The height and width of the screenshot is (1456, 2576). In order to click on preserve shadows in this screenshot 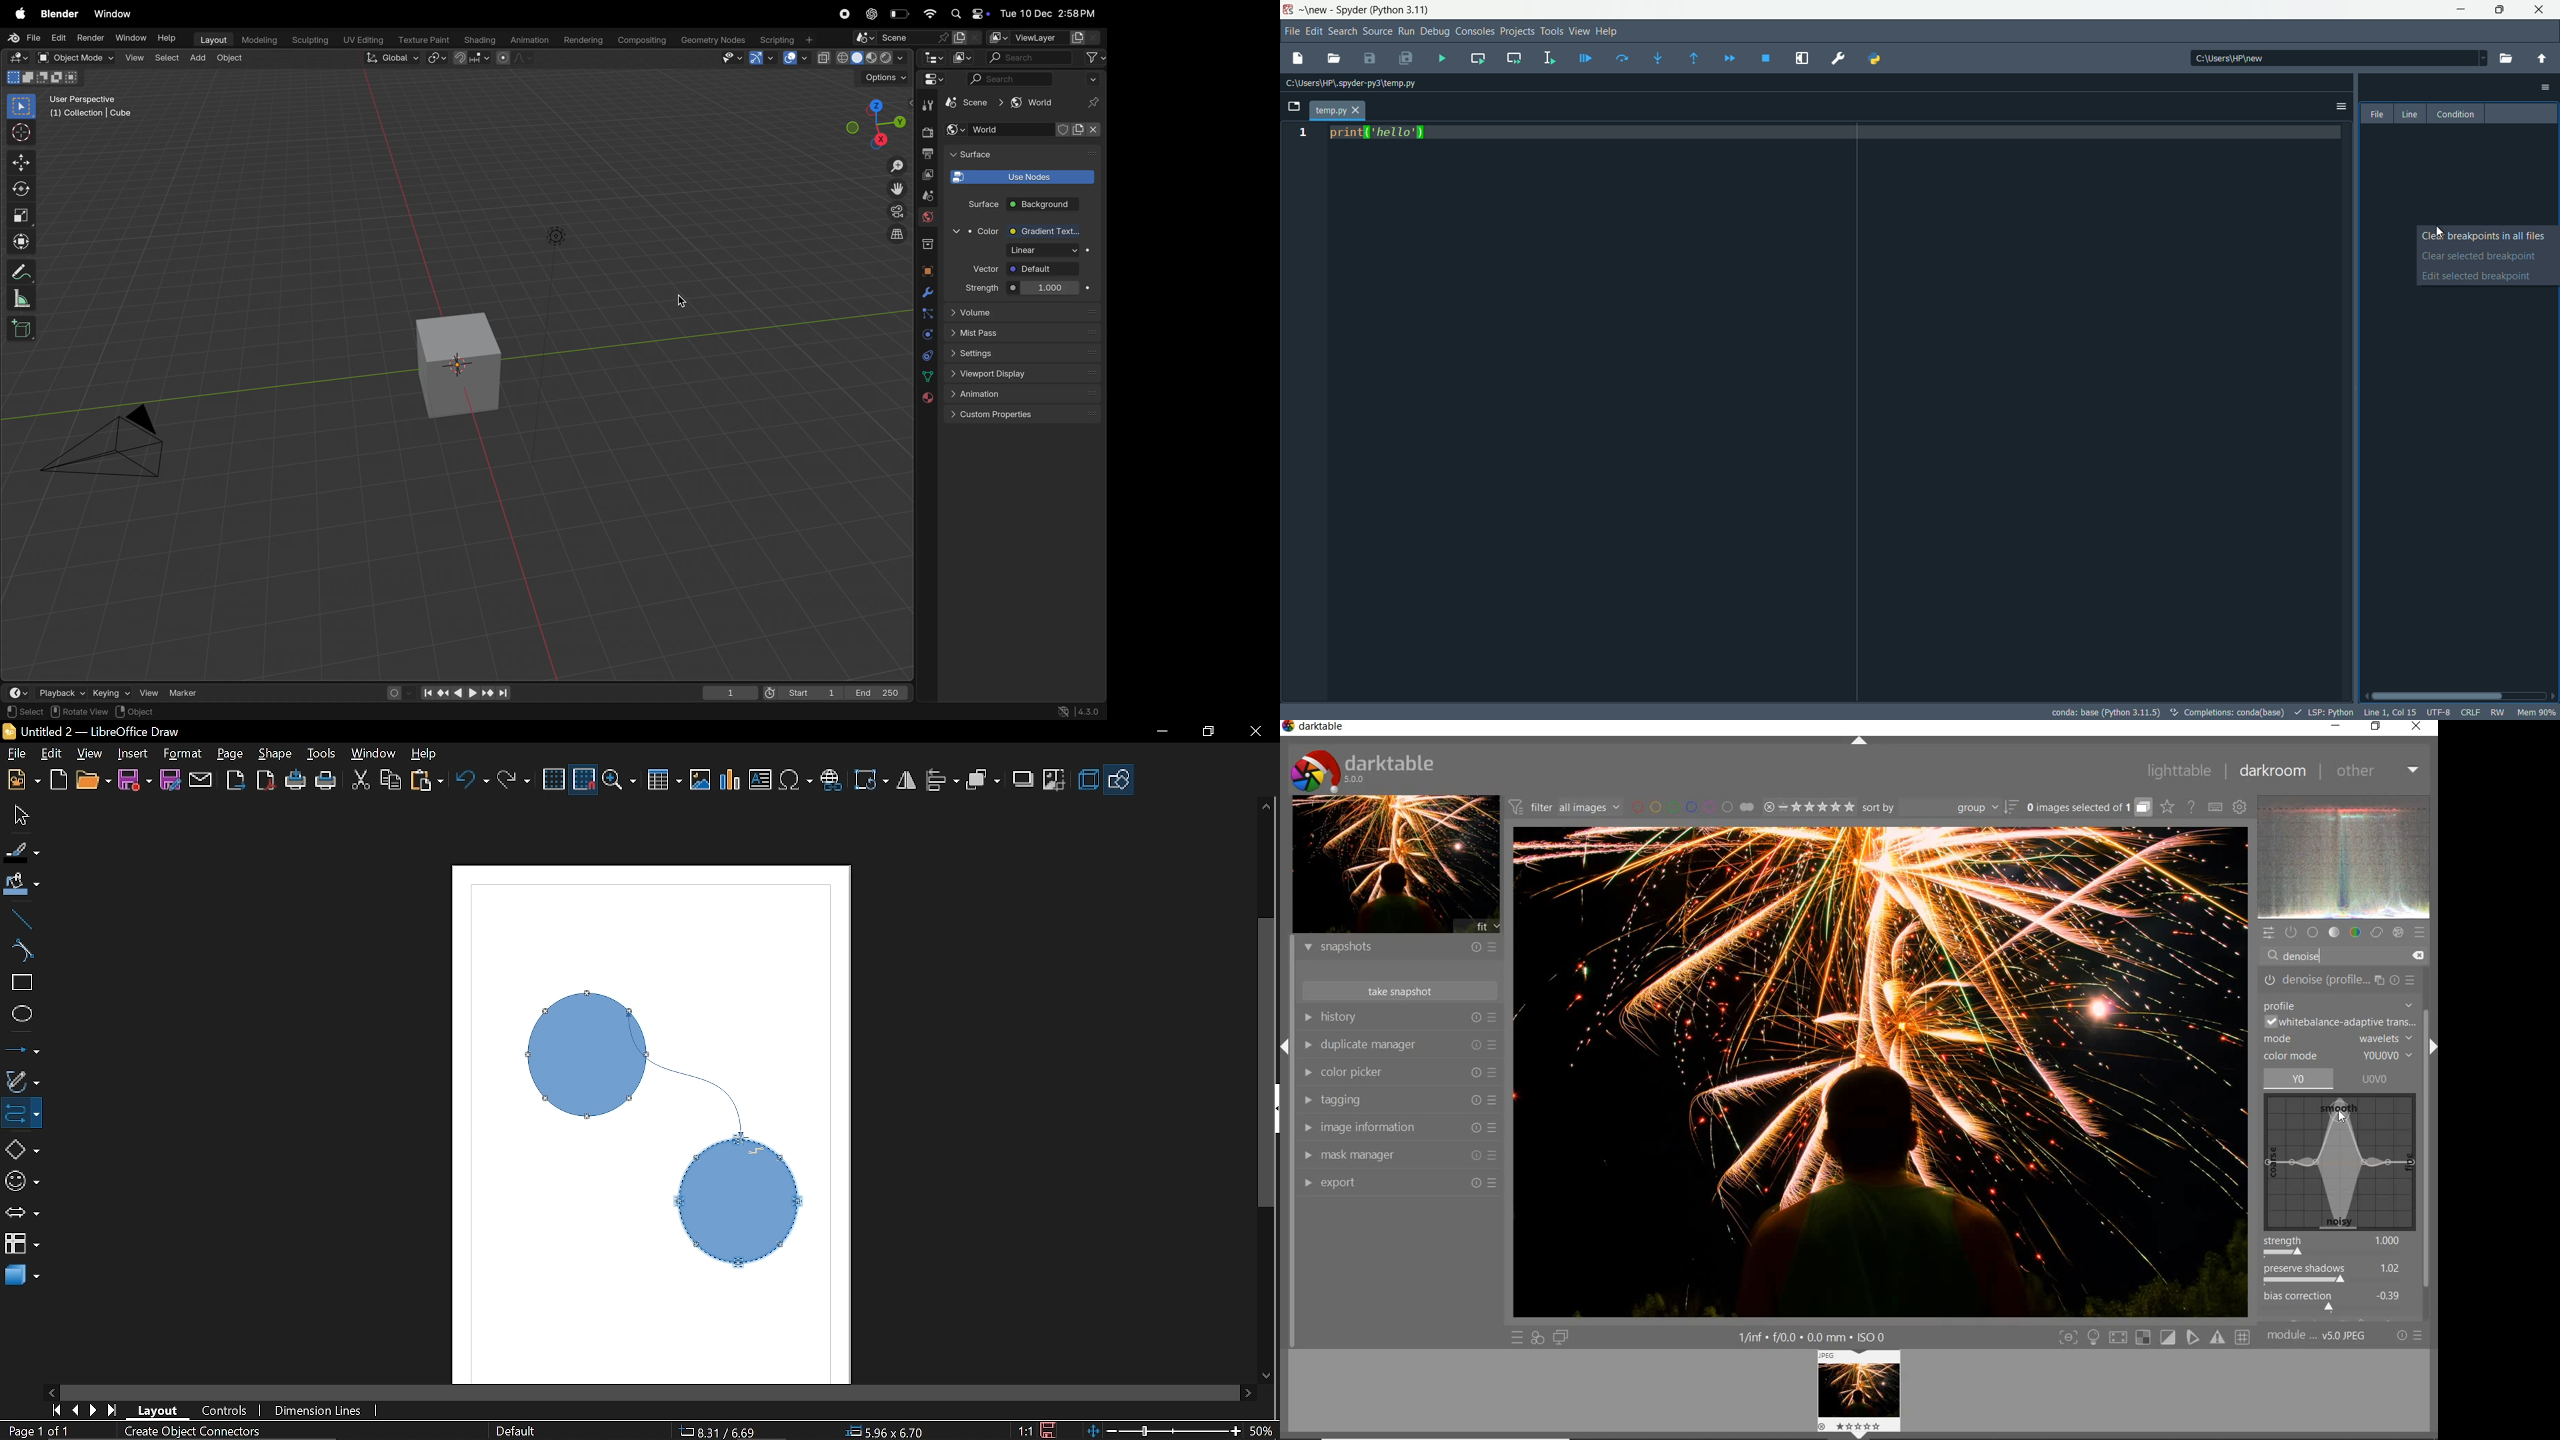, I will do `click(2339, 1276)`.